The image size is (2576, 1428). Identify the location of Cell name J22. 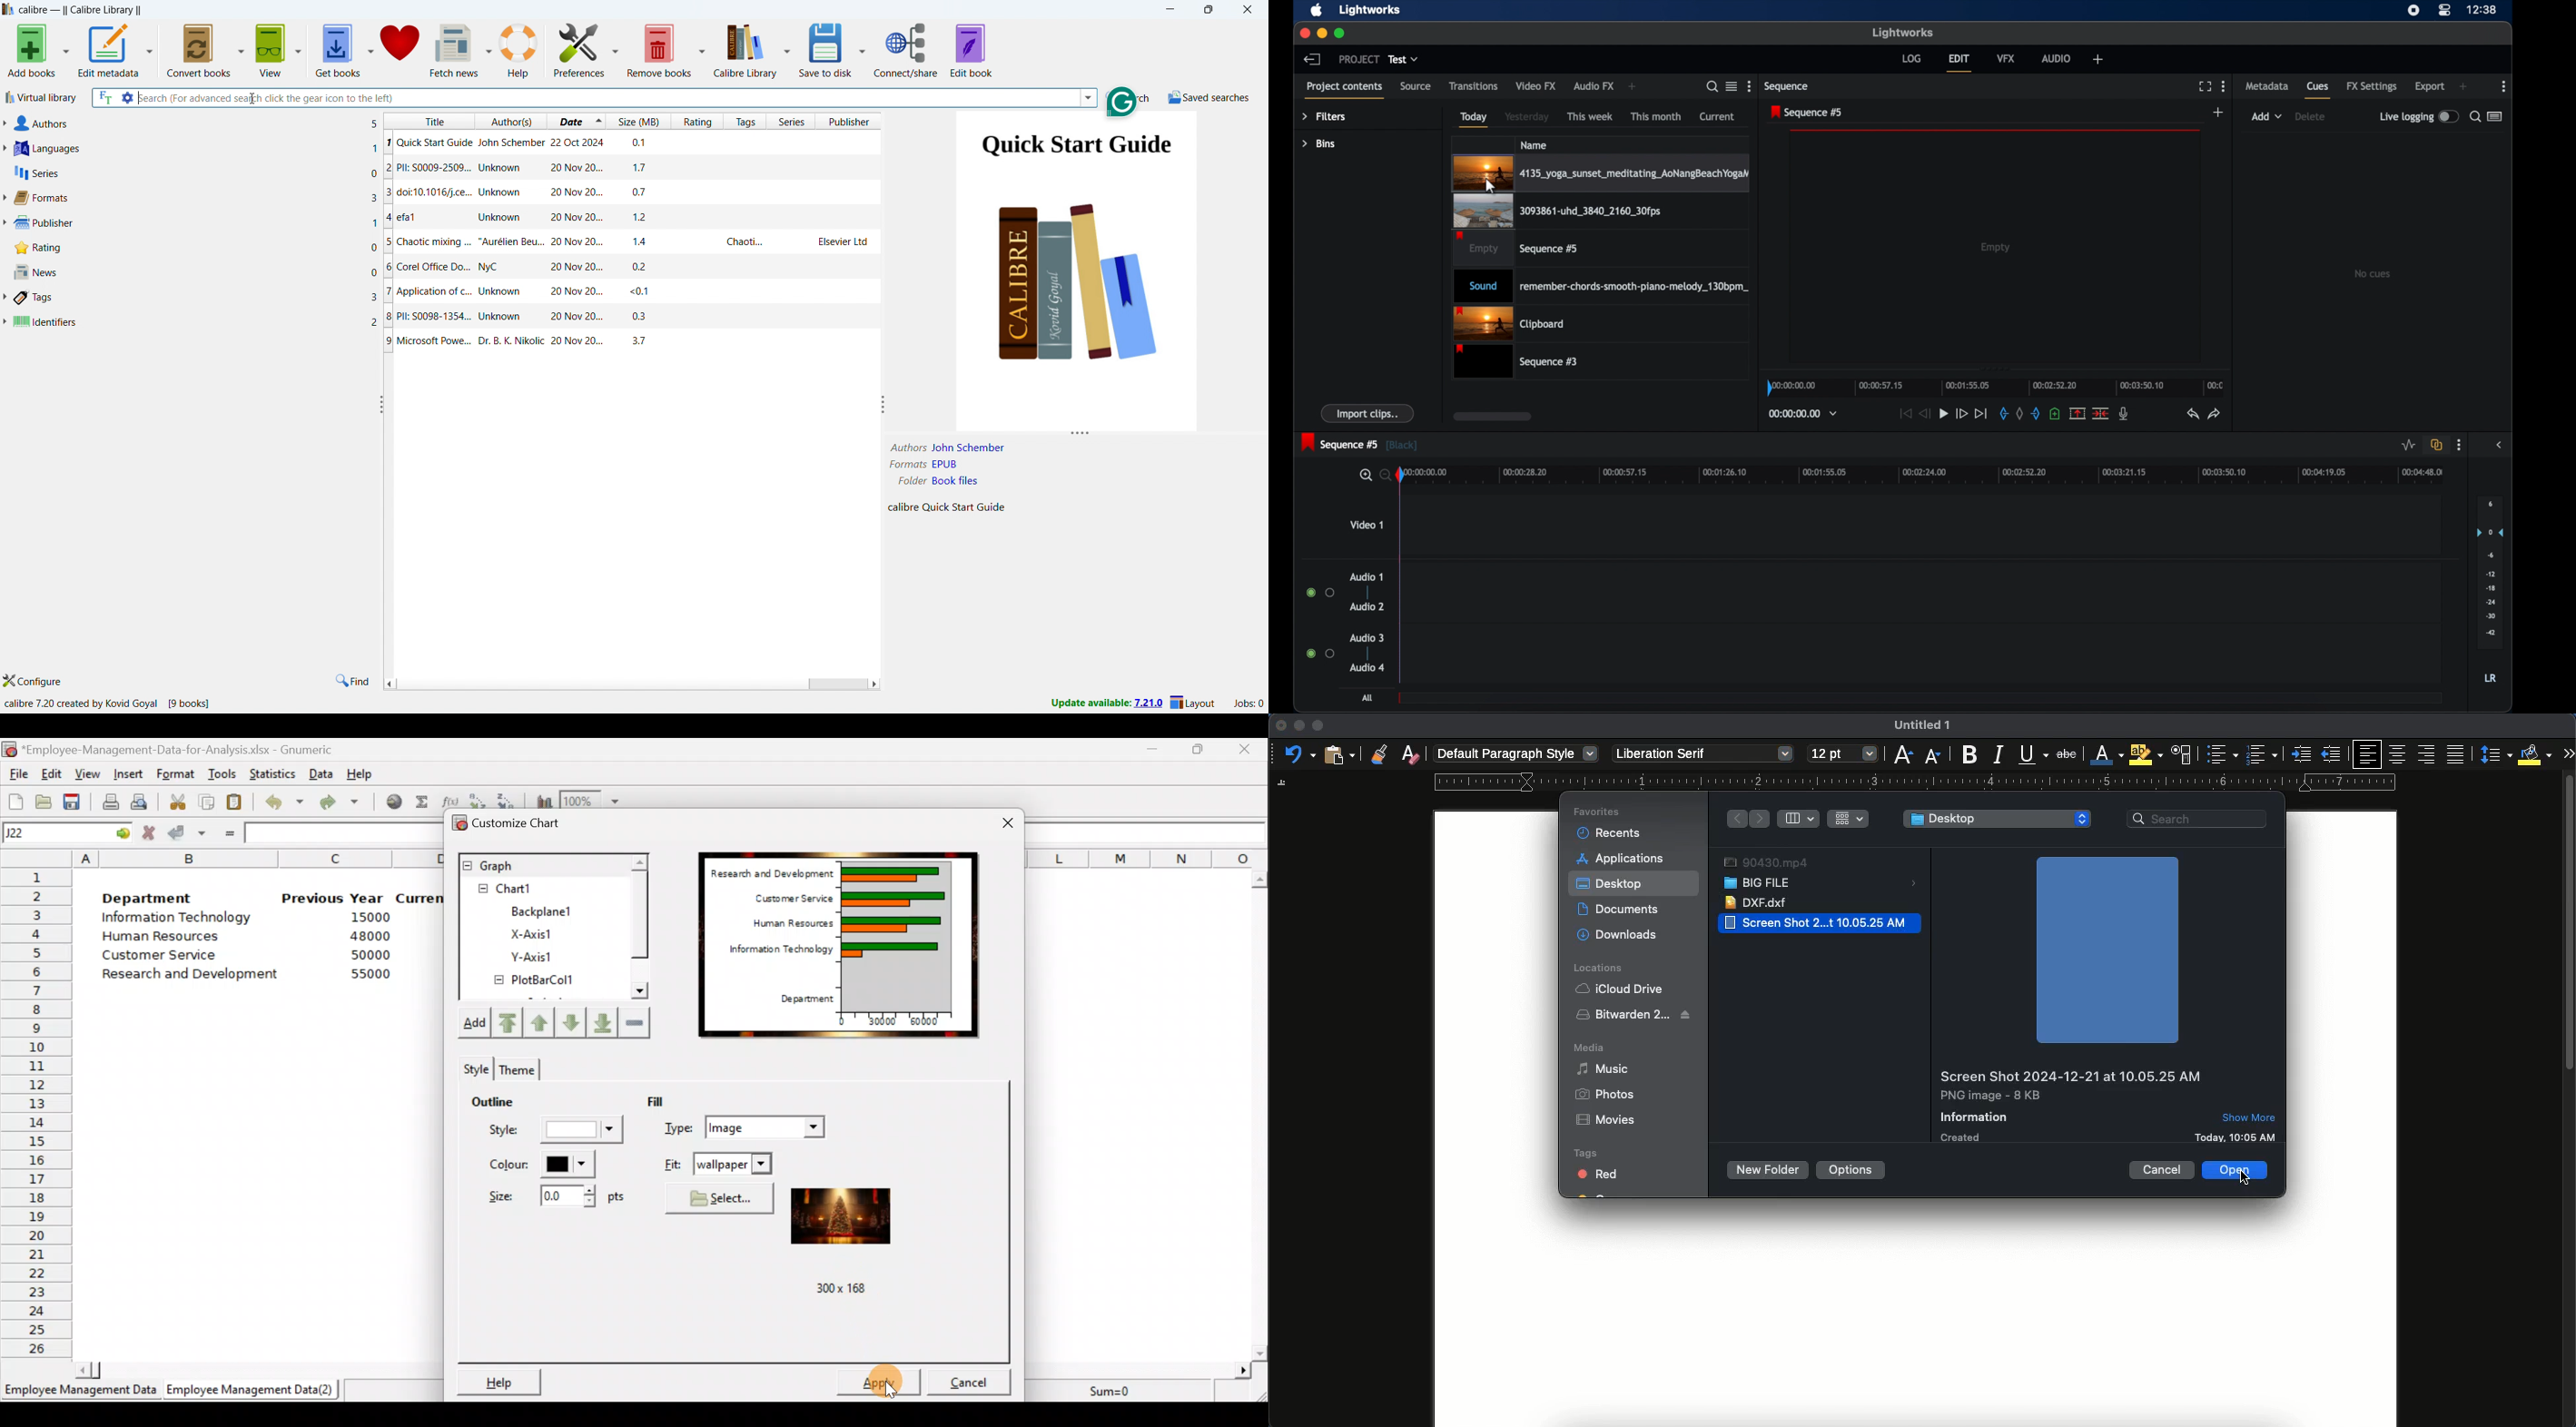
(50, 833).